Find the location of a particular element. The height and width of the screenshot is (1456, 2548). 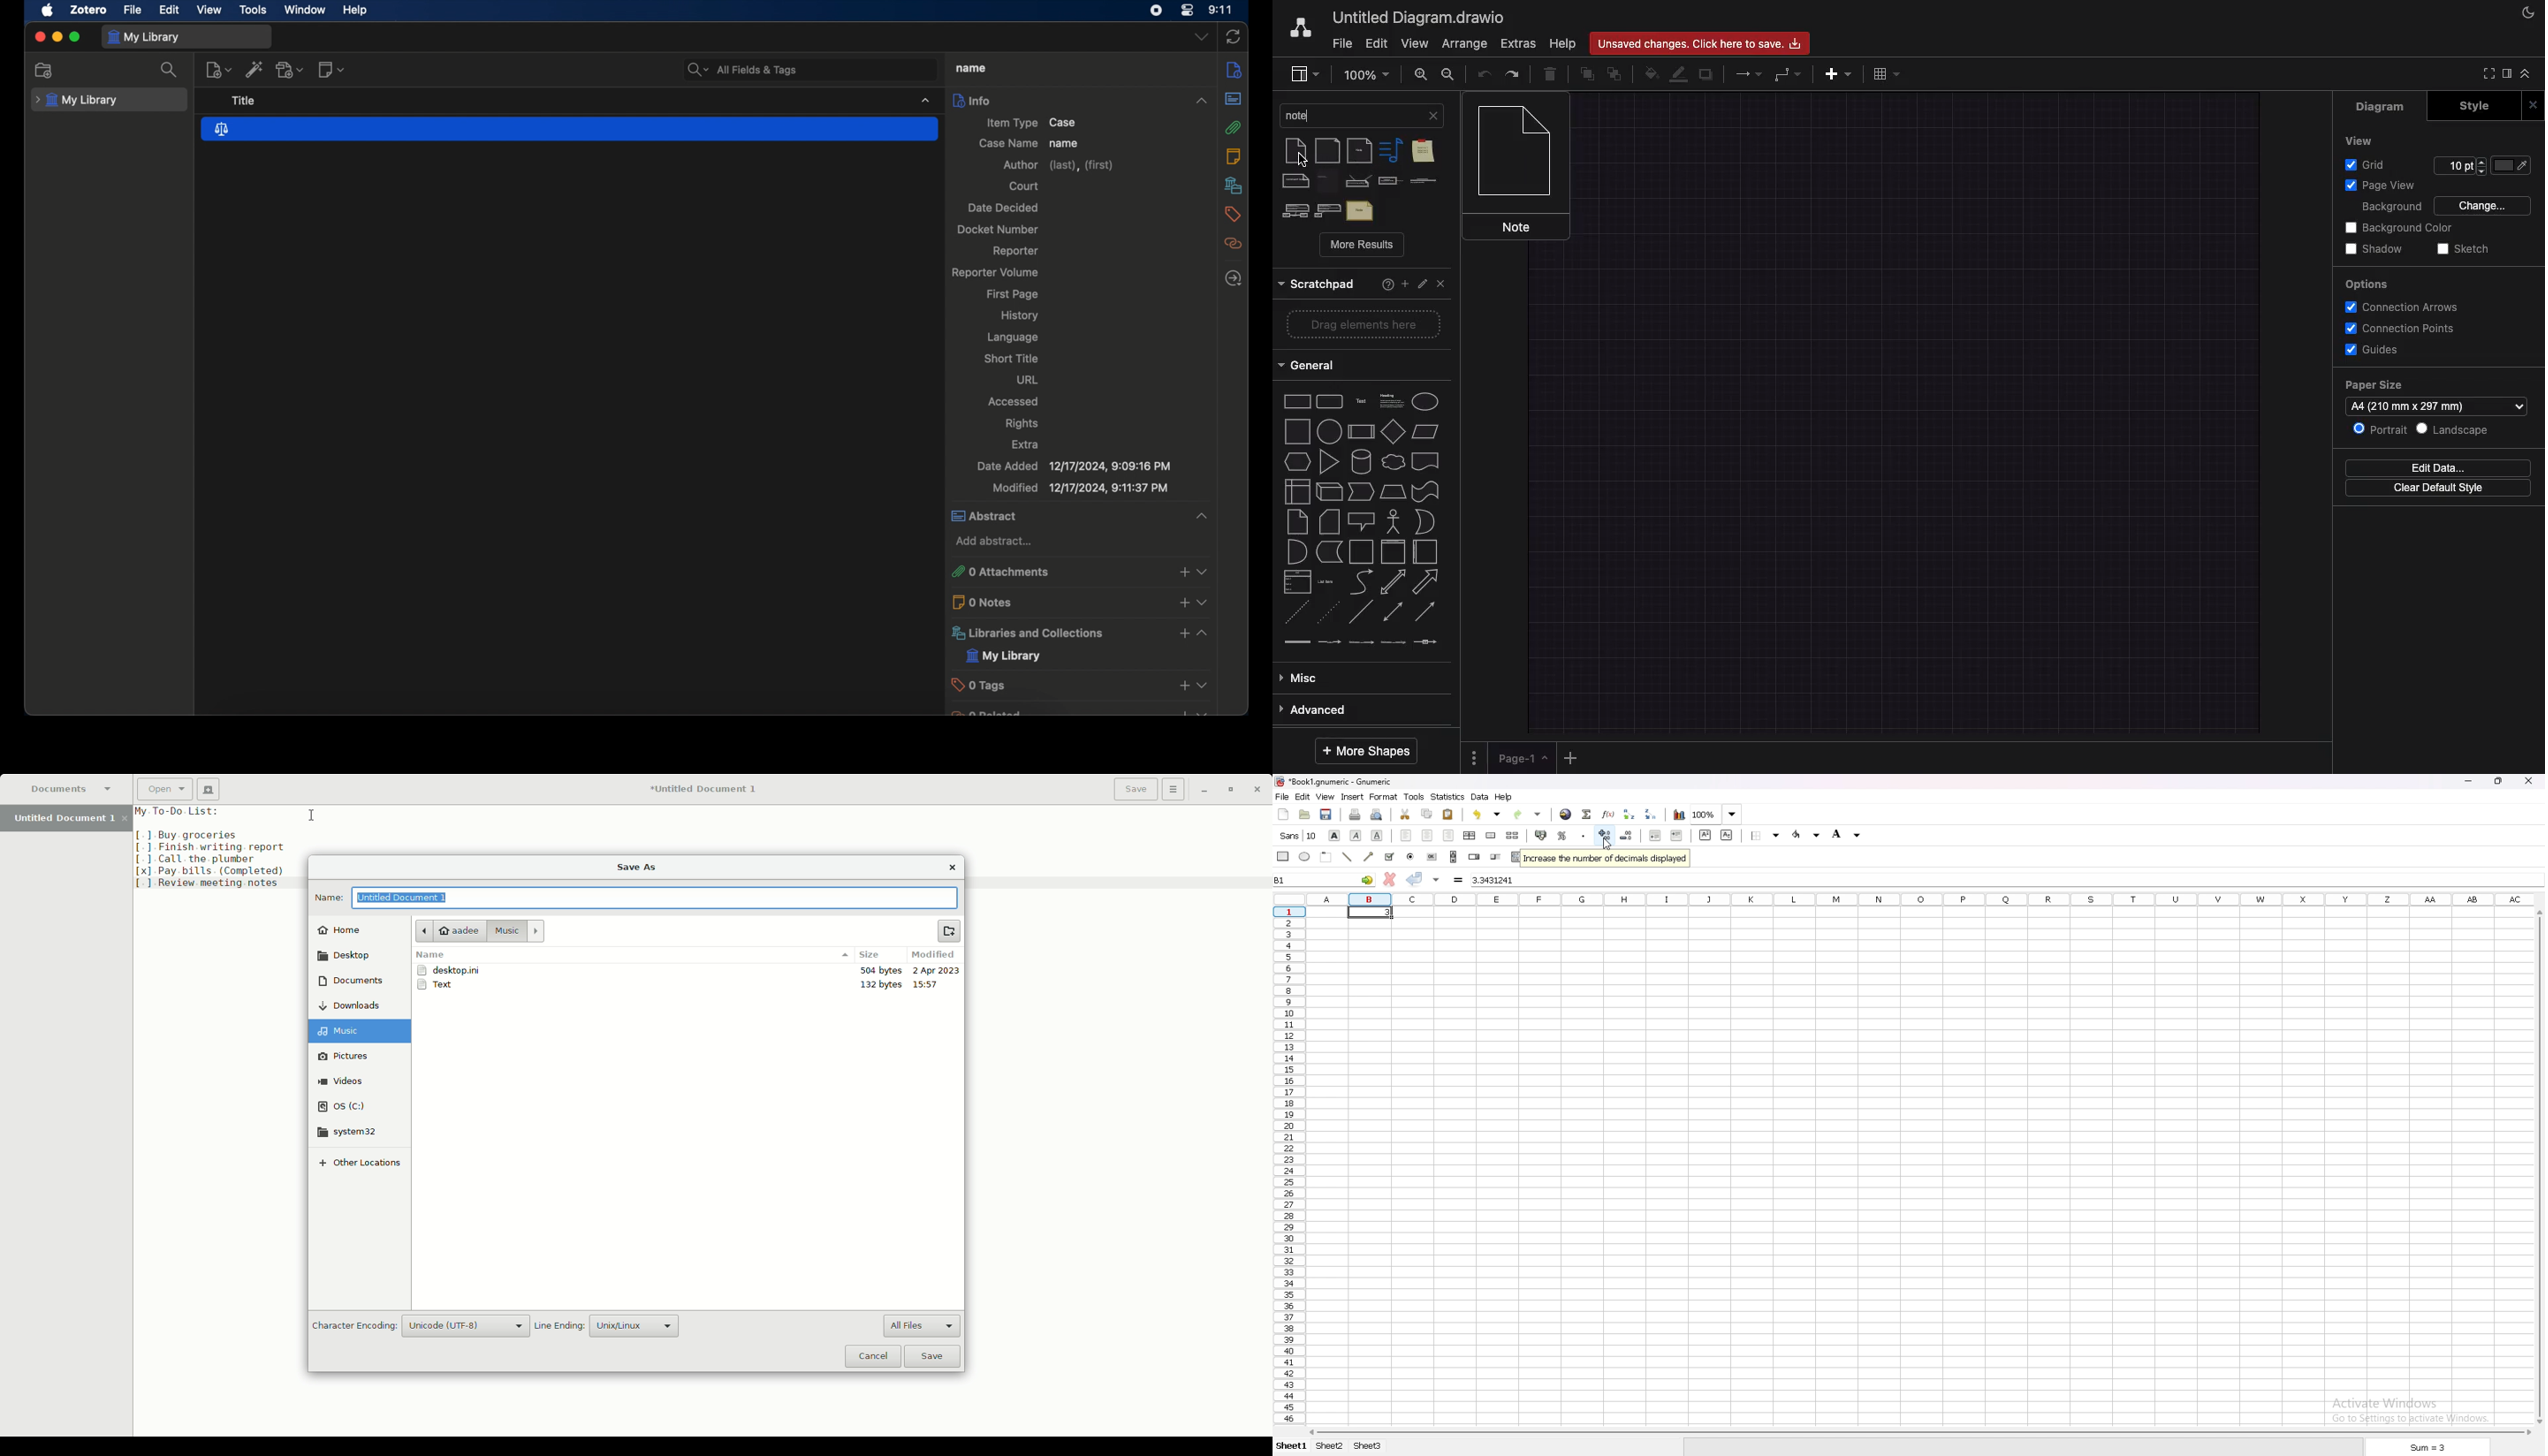

square is located at coordinates (1296, 432).